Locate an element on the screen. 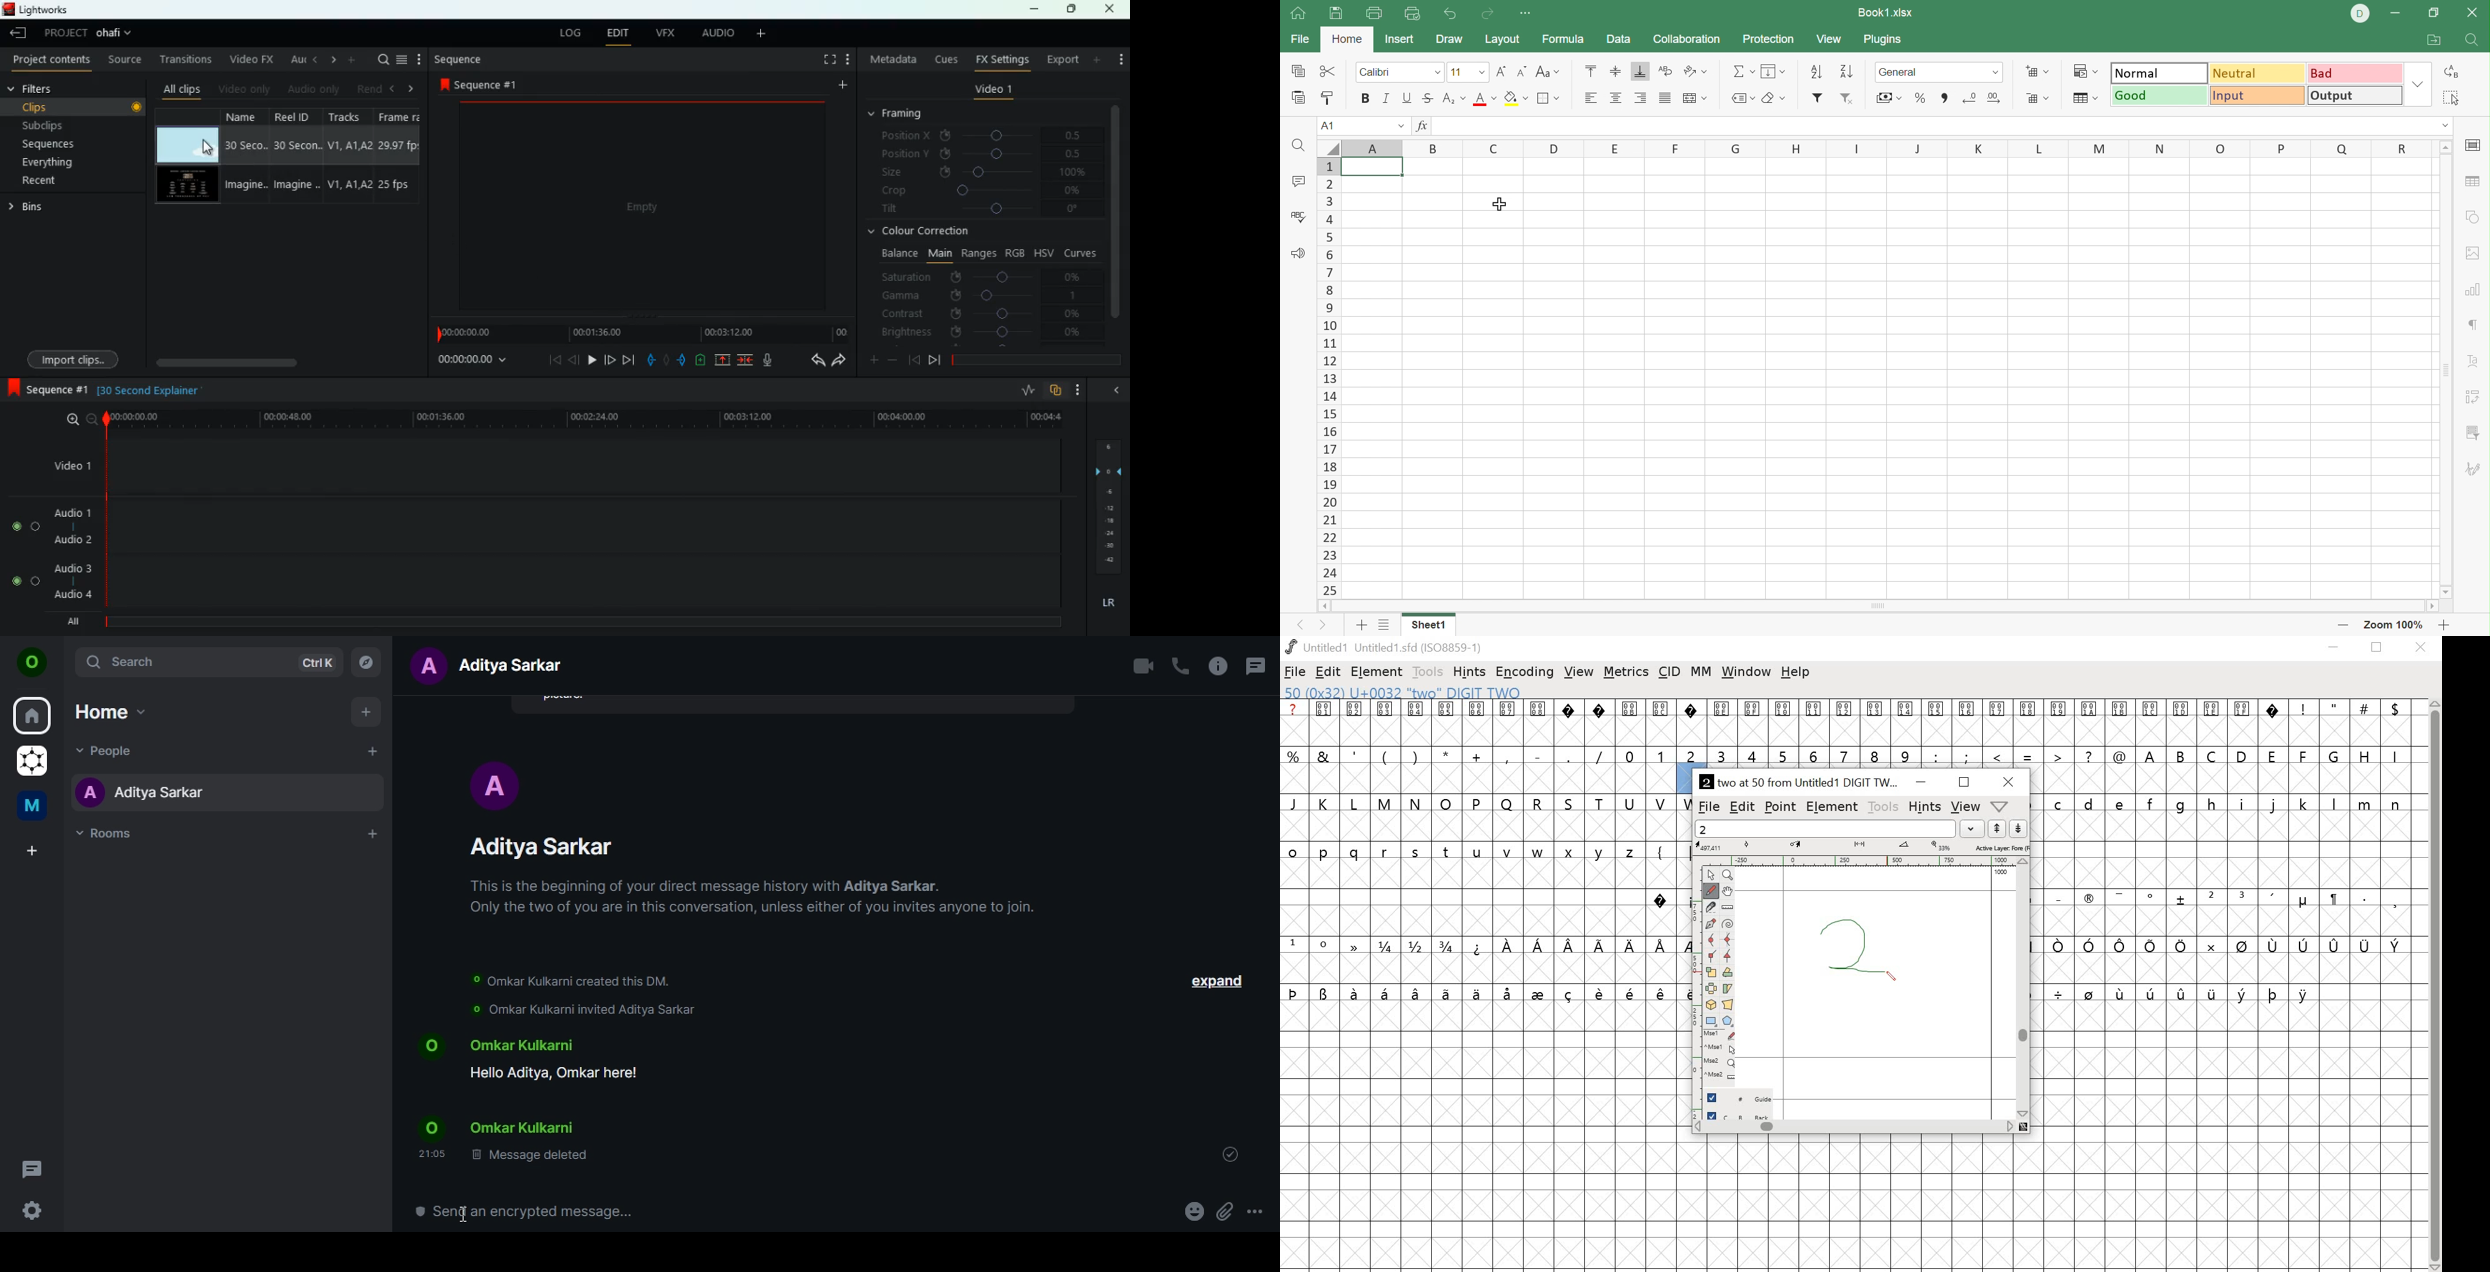 The image size is (2492, 1288). Data is located at coordinates (1620, 38).